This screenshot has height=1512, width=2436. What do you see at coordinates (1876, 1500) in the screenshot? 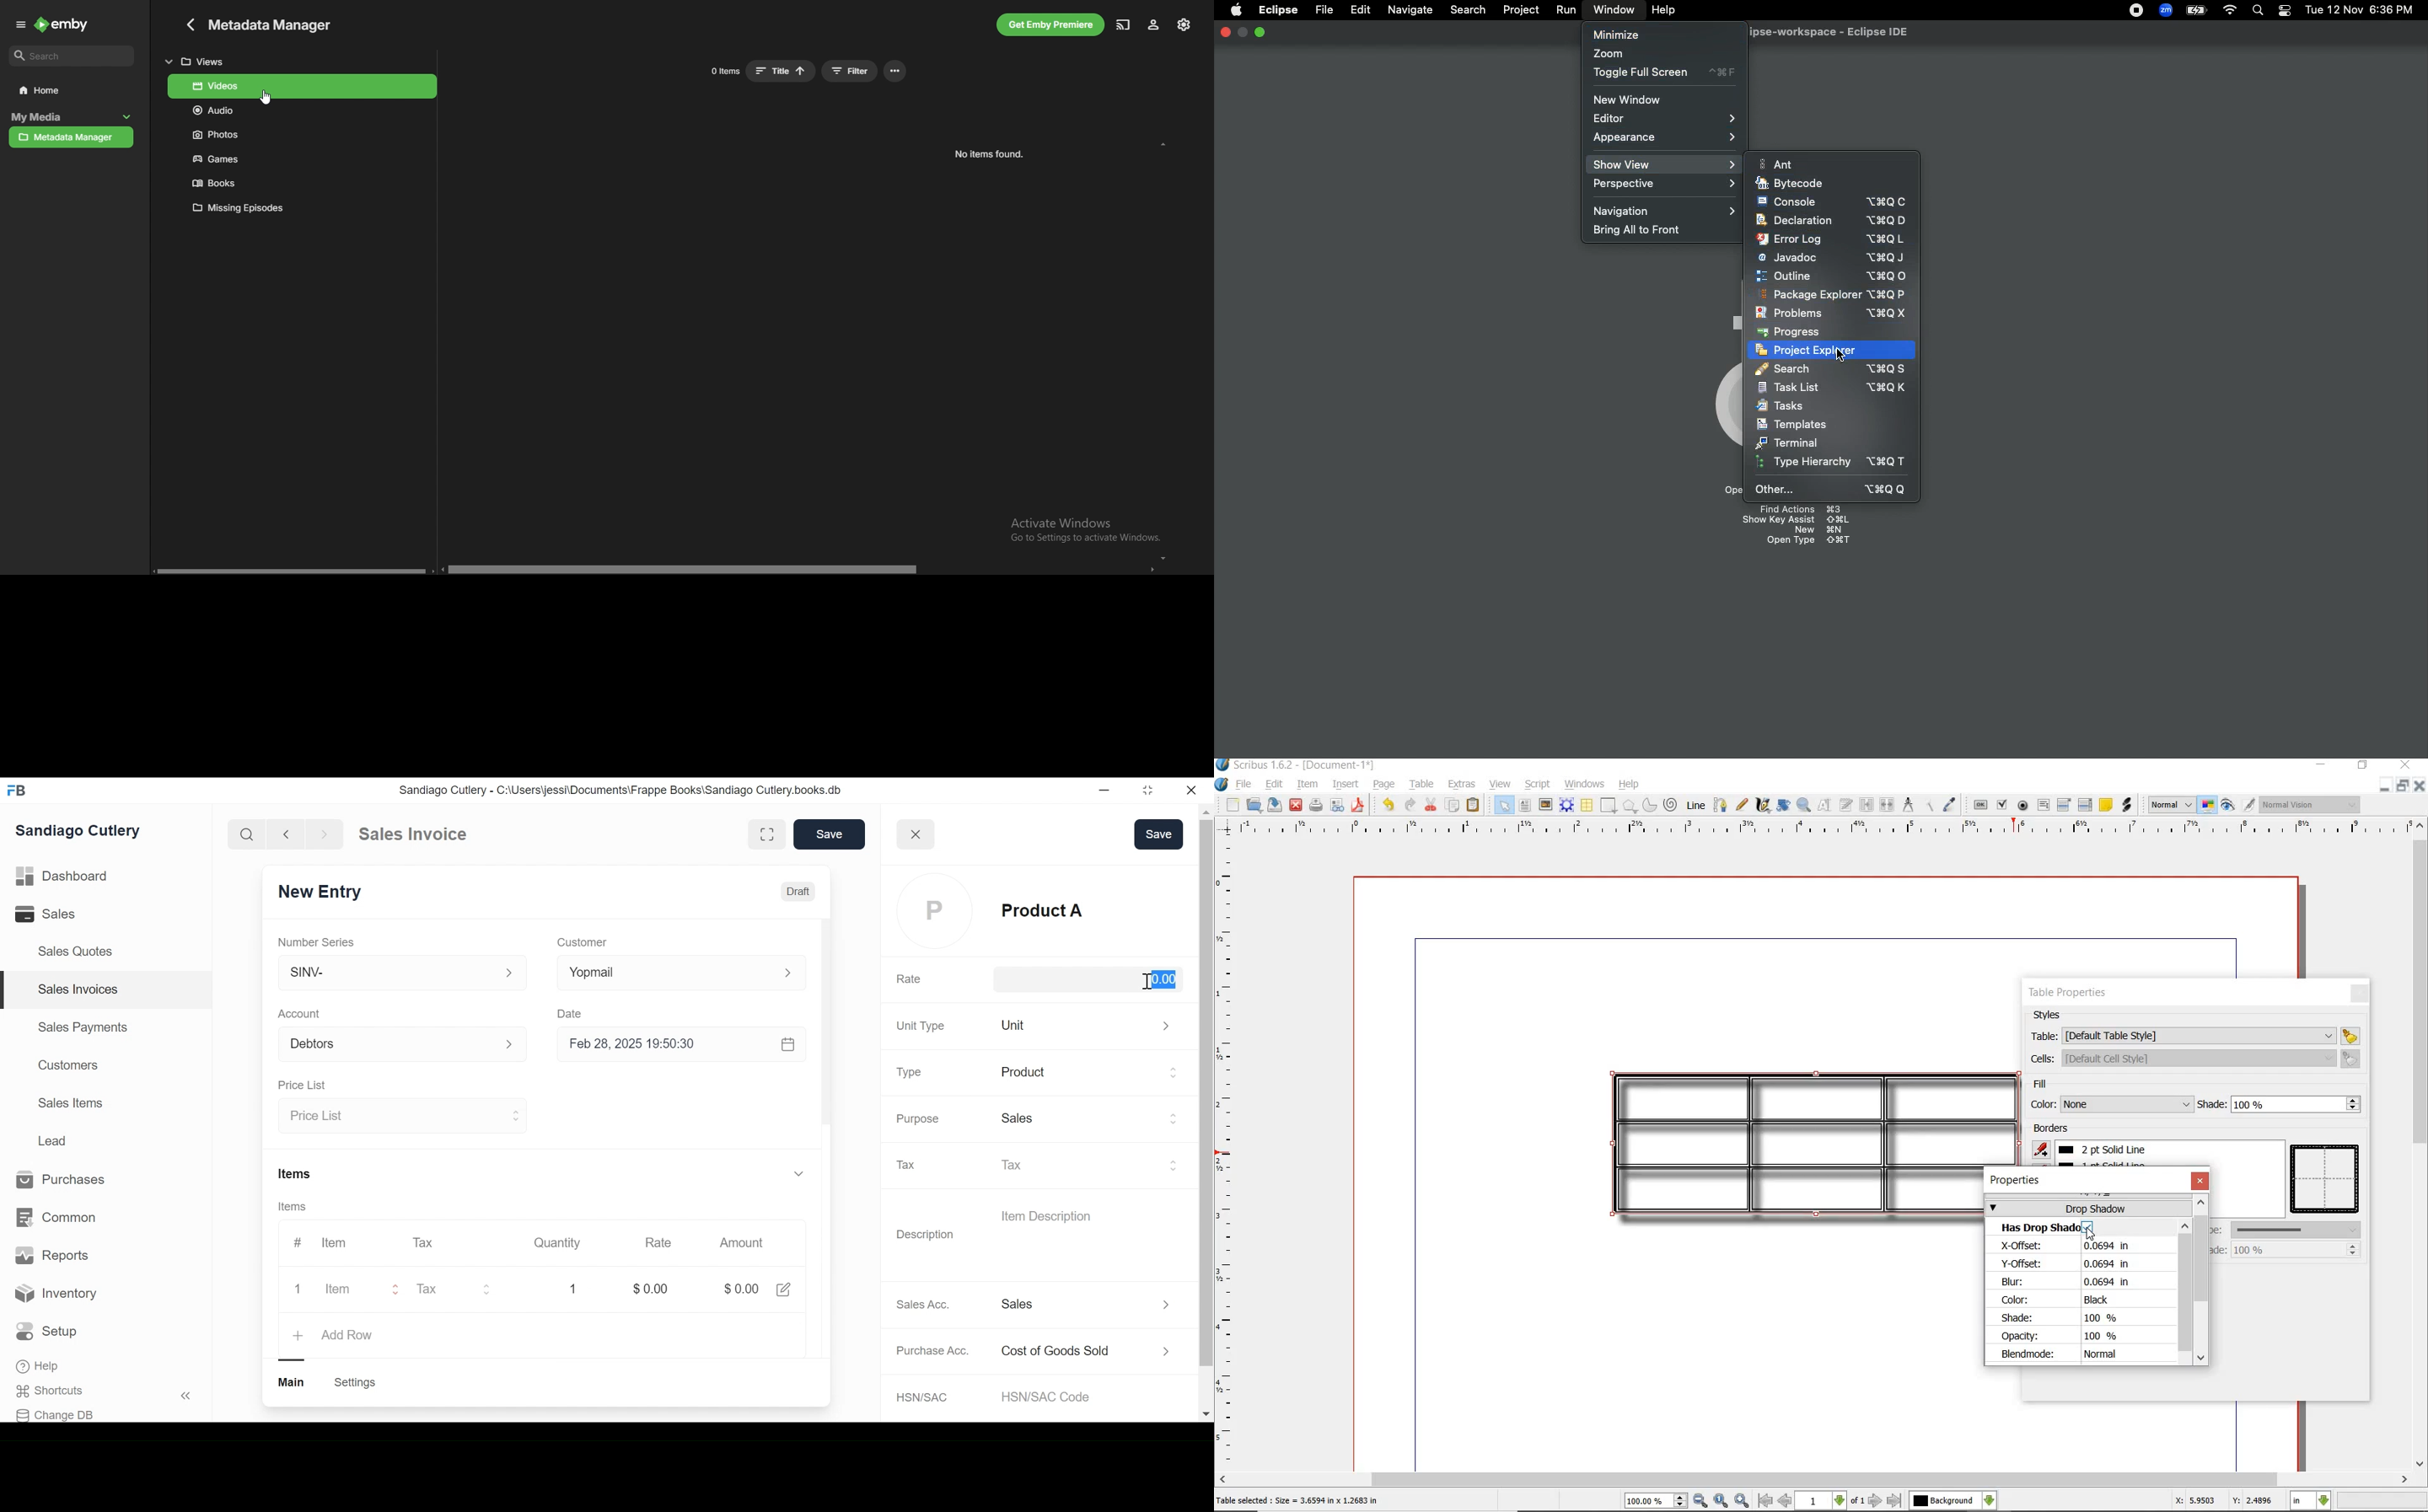
I see `go to next page` at bounding box center [1876, 1500].